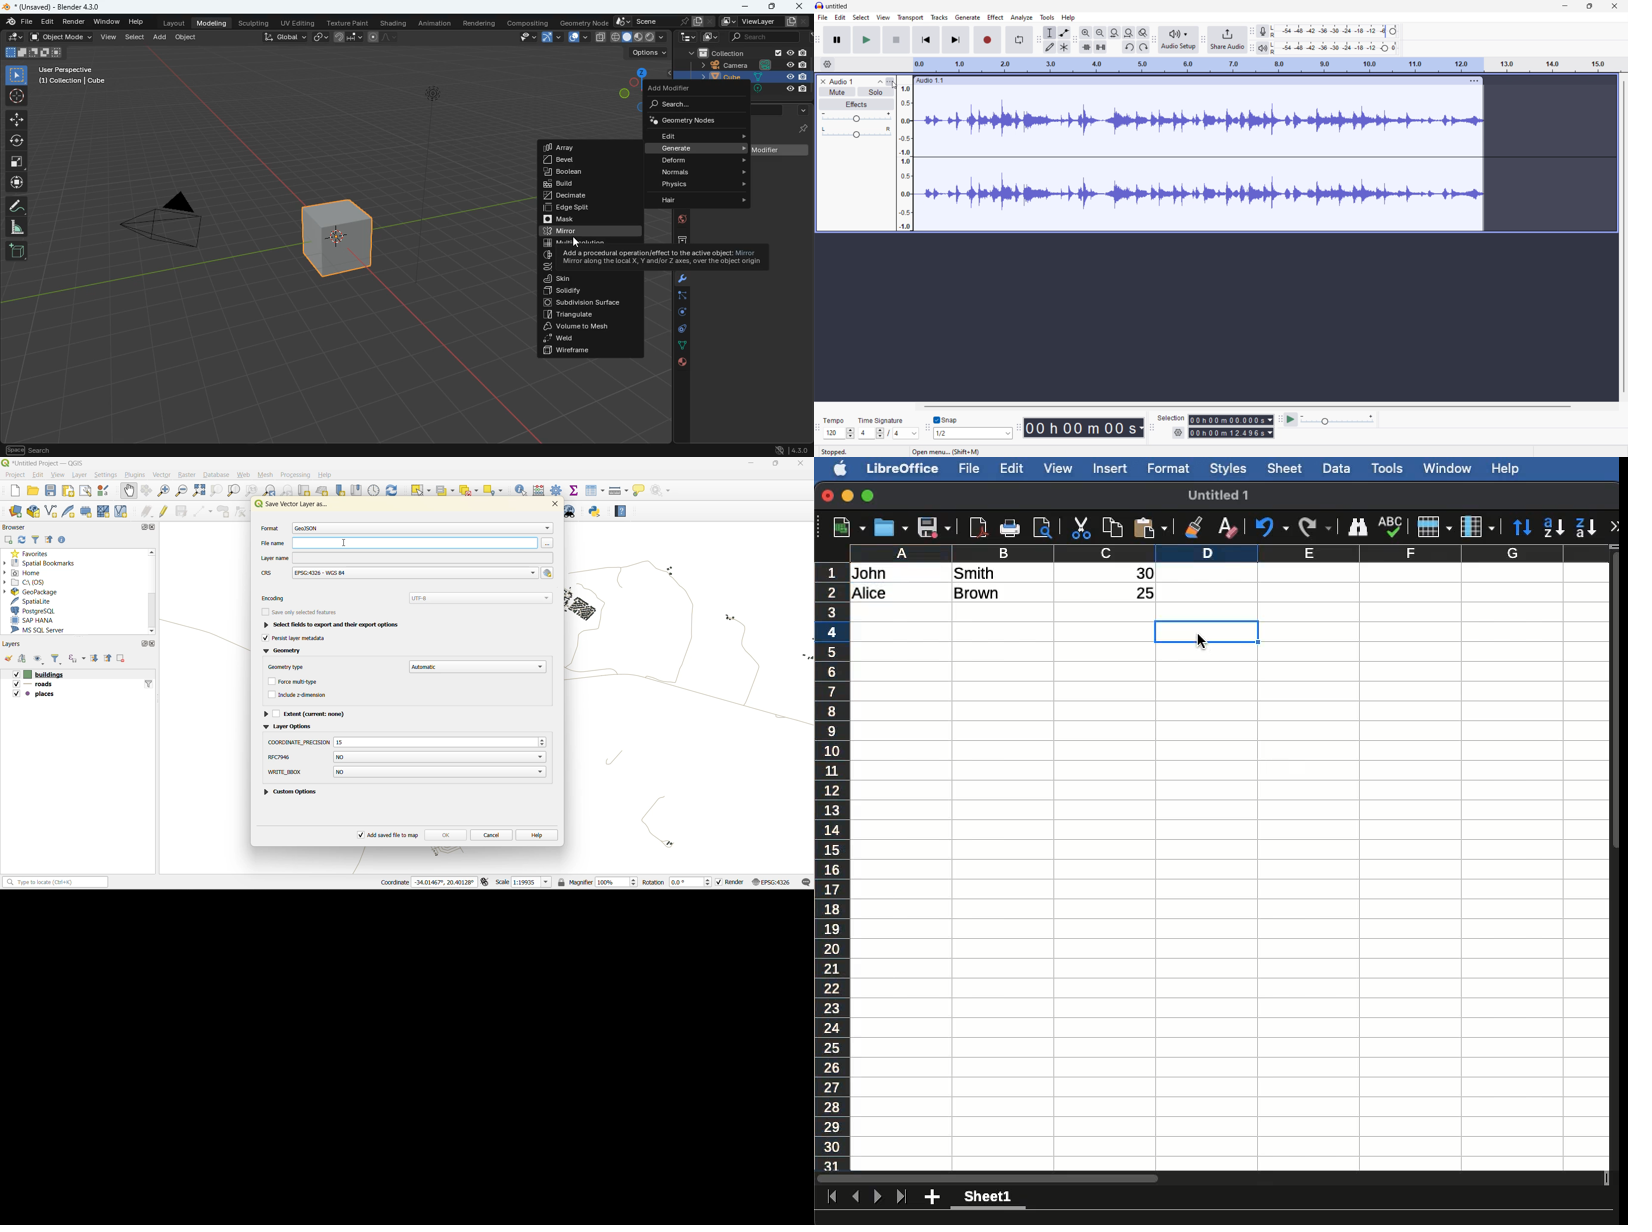 The height and width of the screenshot is (1232, 1652). Describe the element at coordinates (576, 243) in the screenshot. I see `` at that location.